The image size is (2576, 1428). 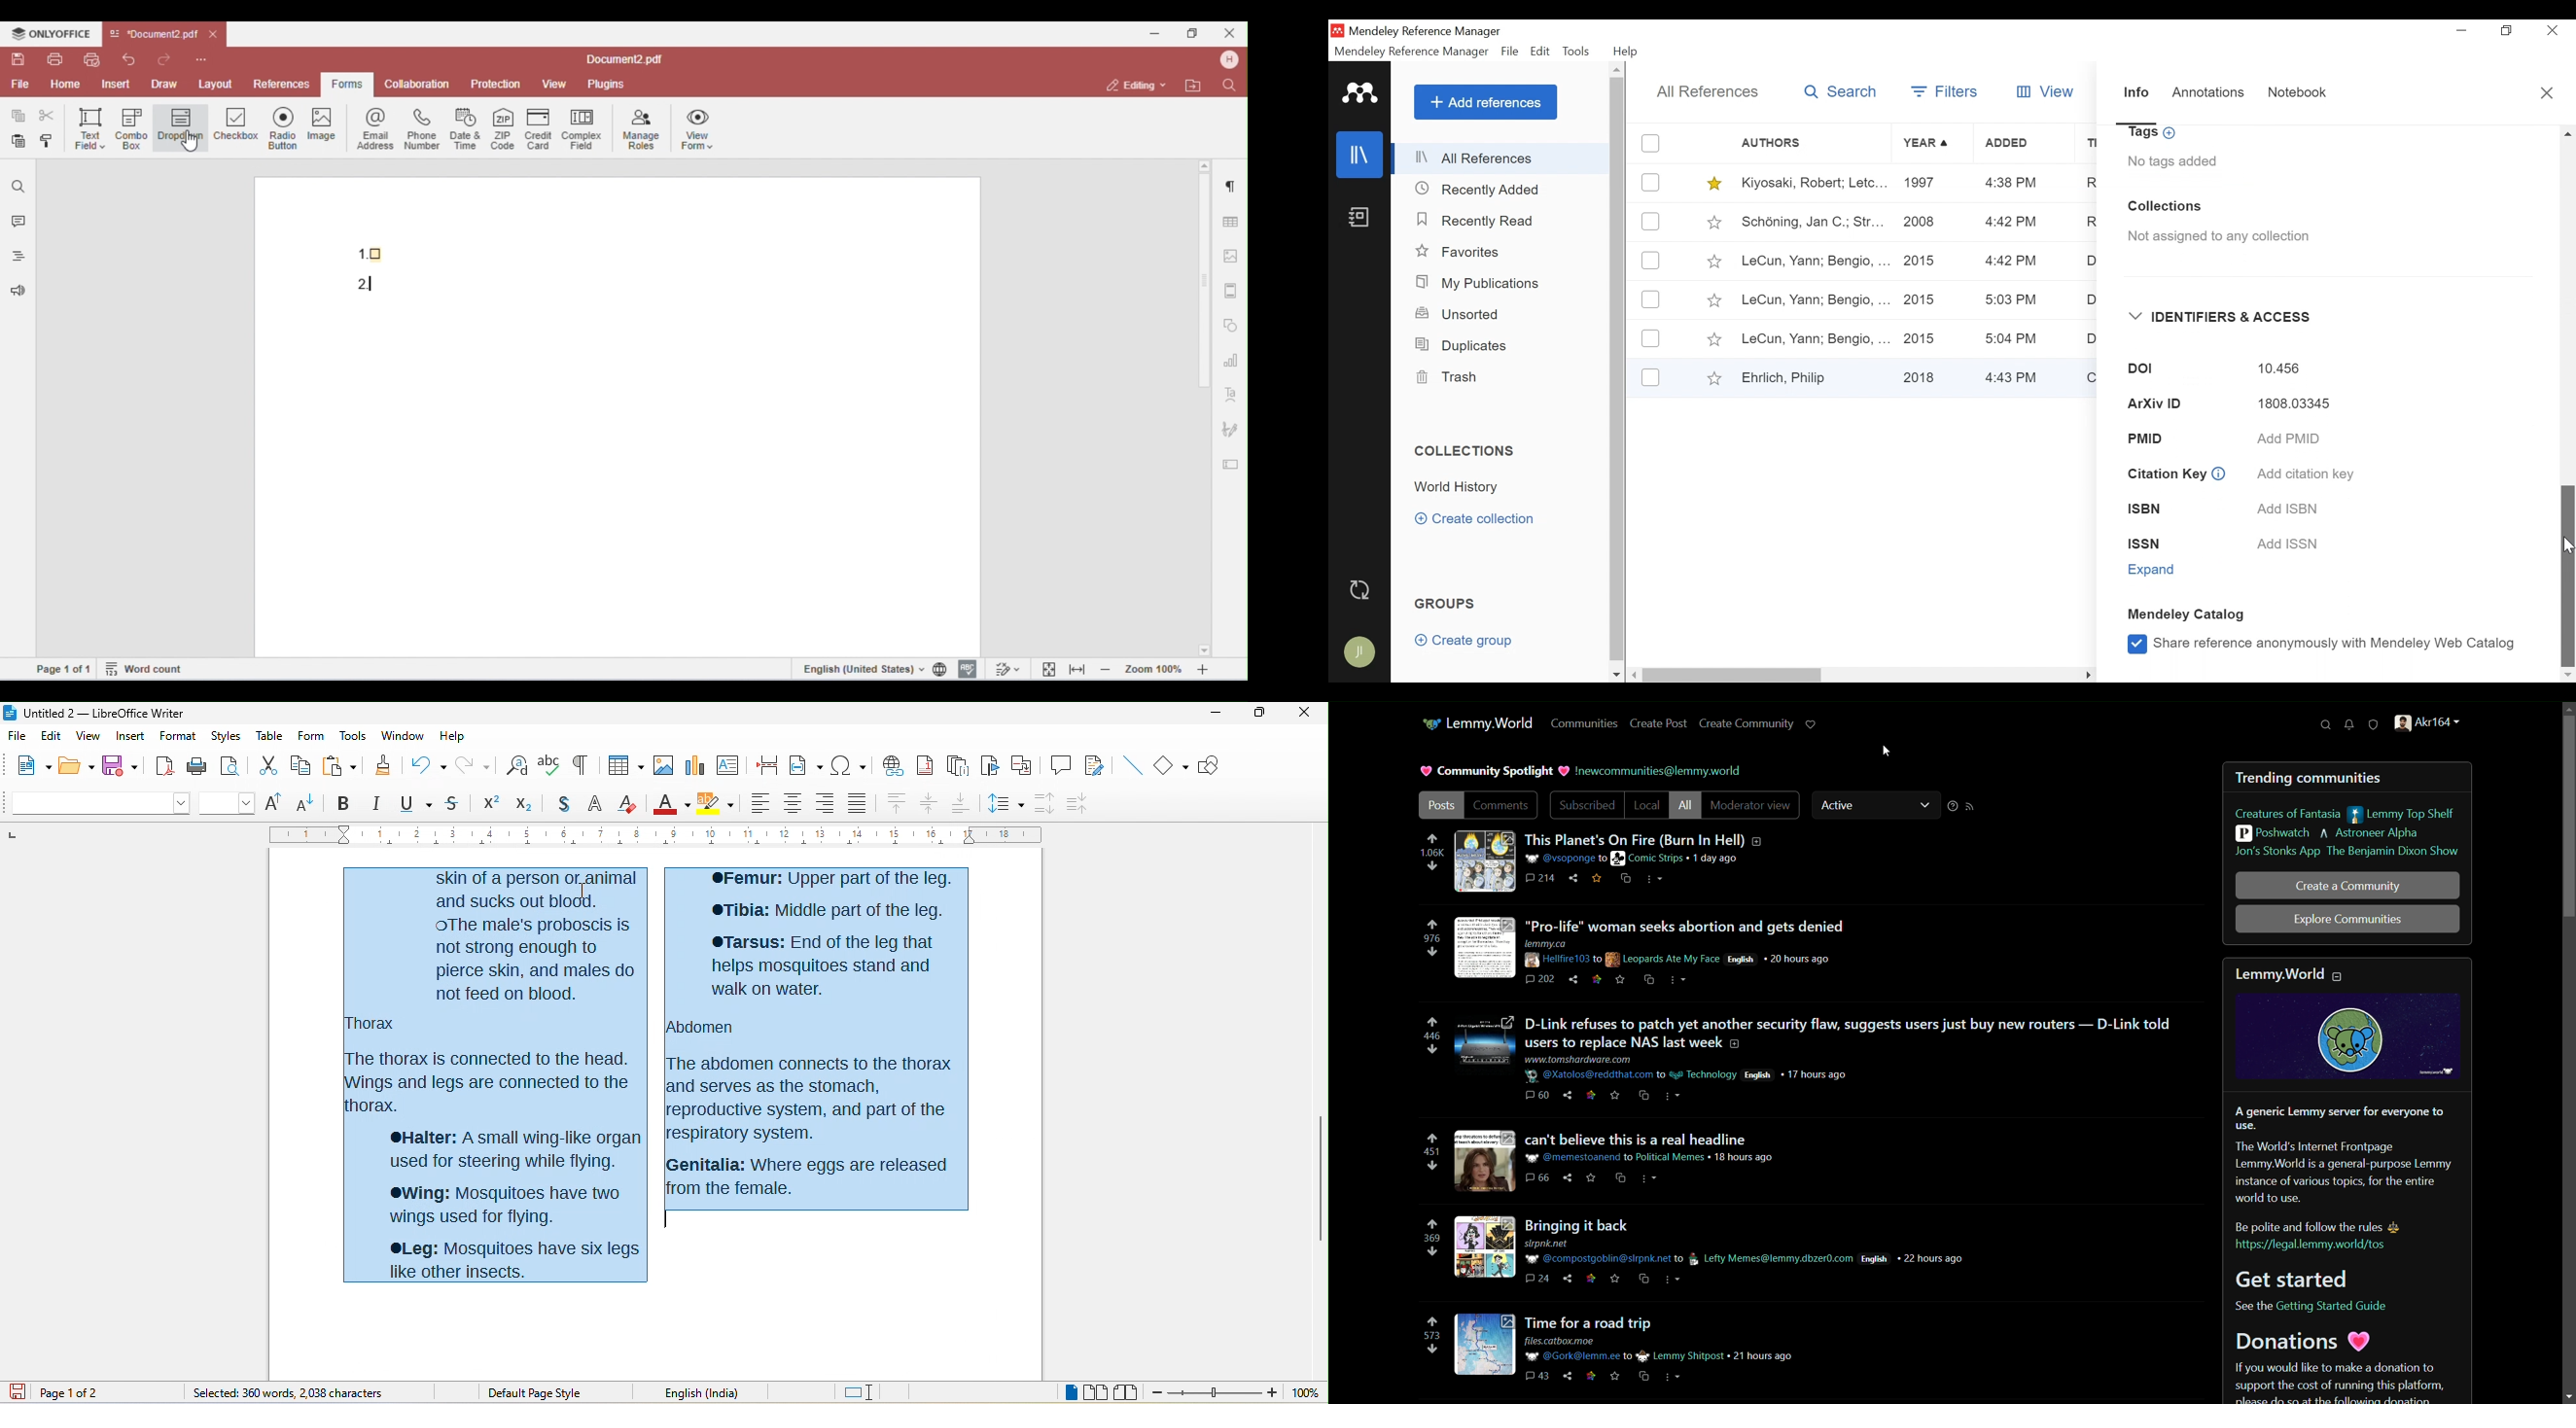 I want to click on Filter, so click(x=1947, y=94).